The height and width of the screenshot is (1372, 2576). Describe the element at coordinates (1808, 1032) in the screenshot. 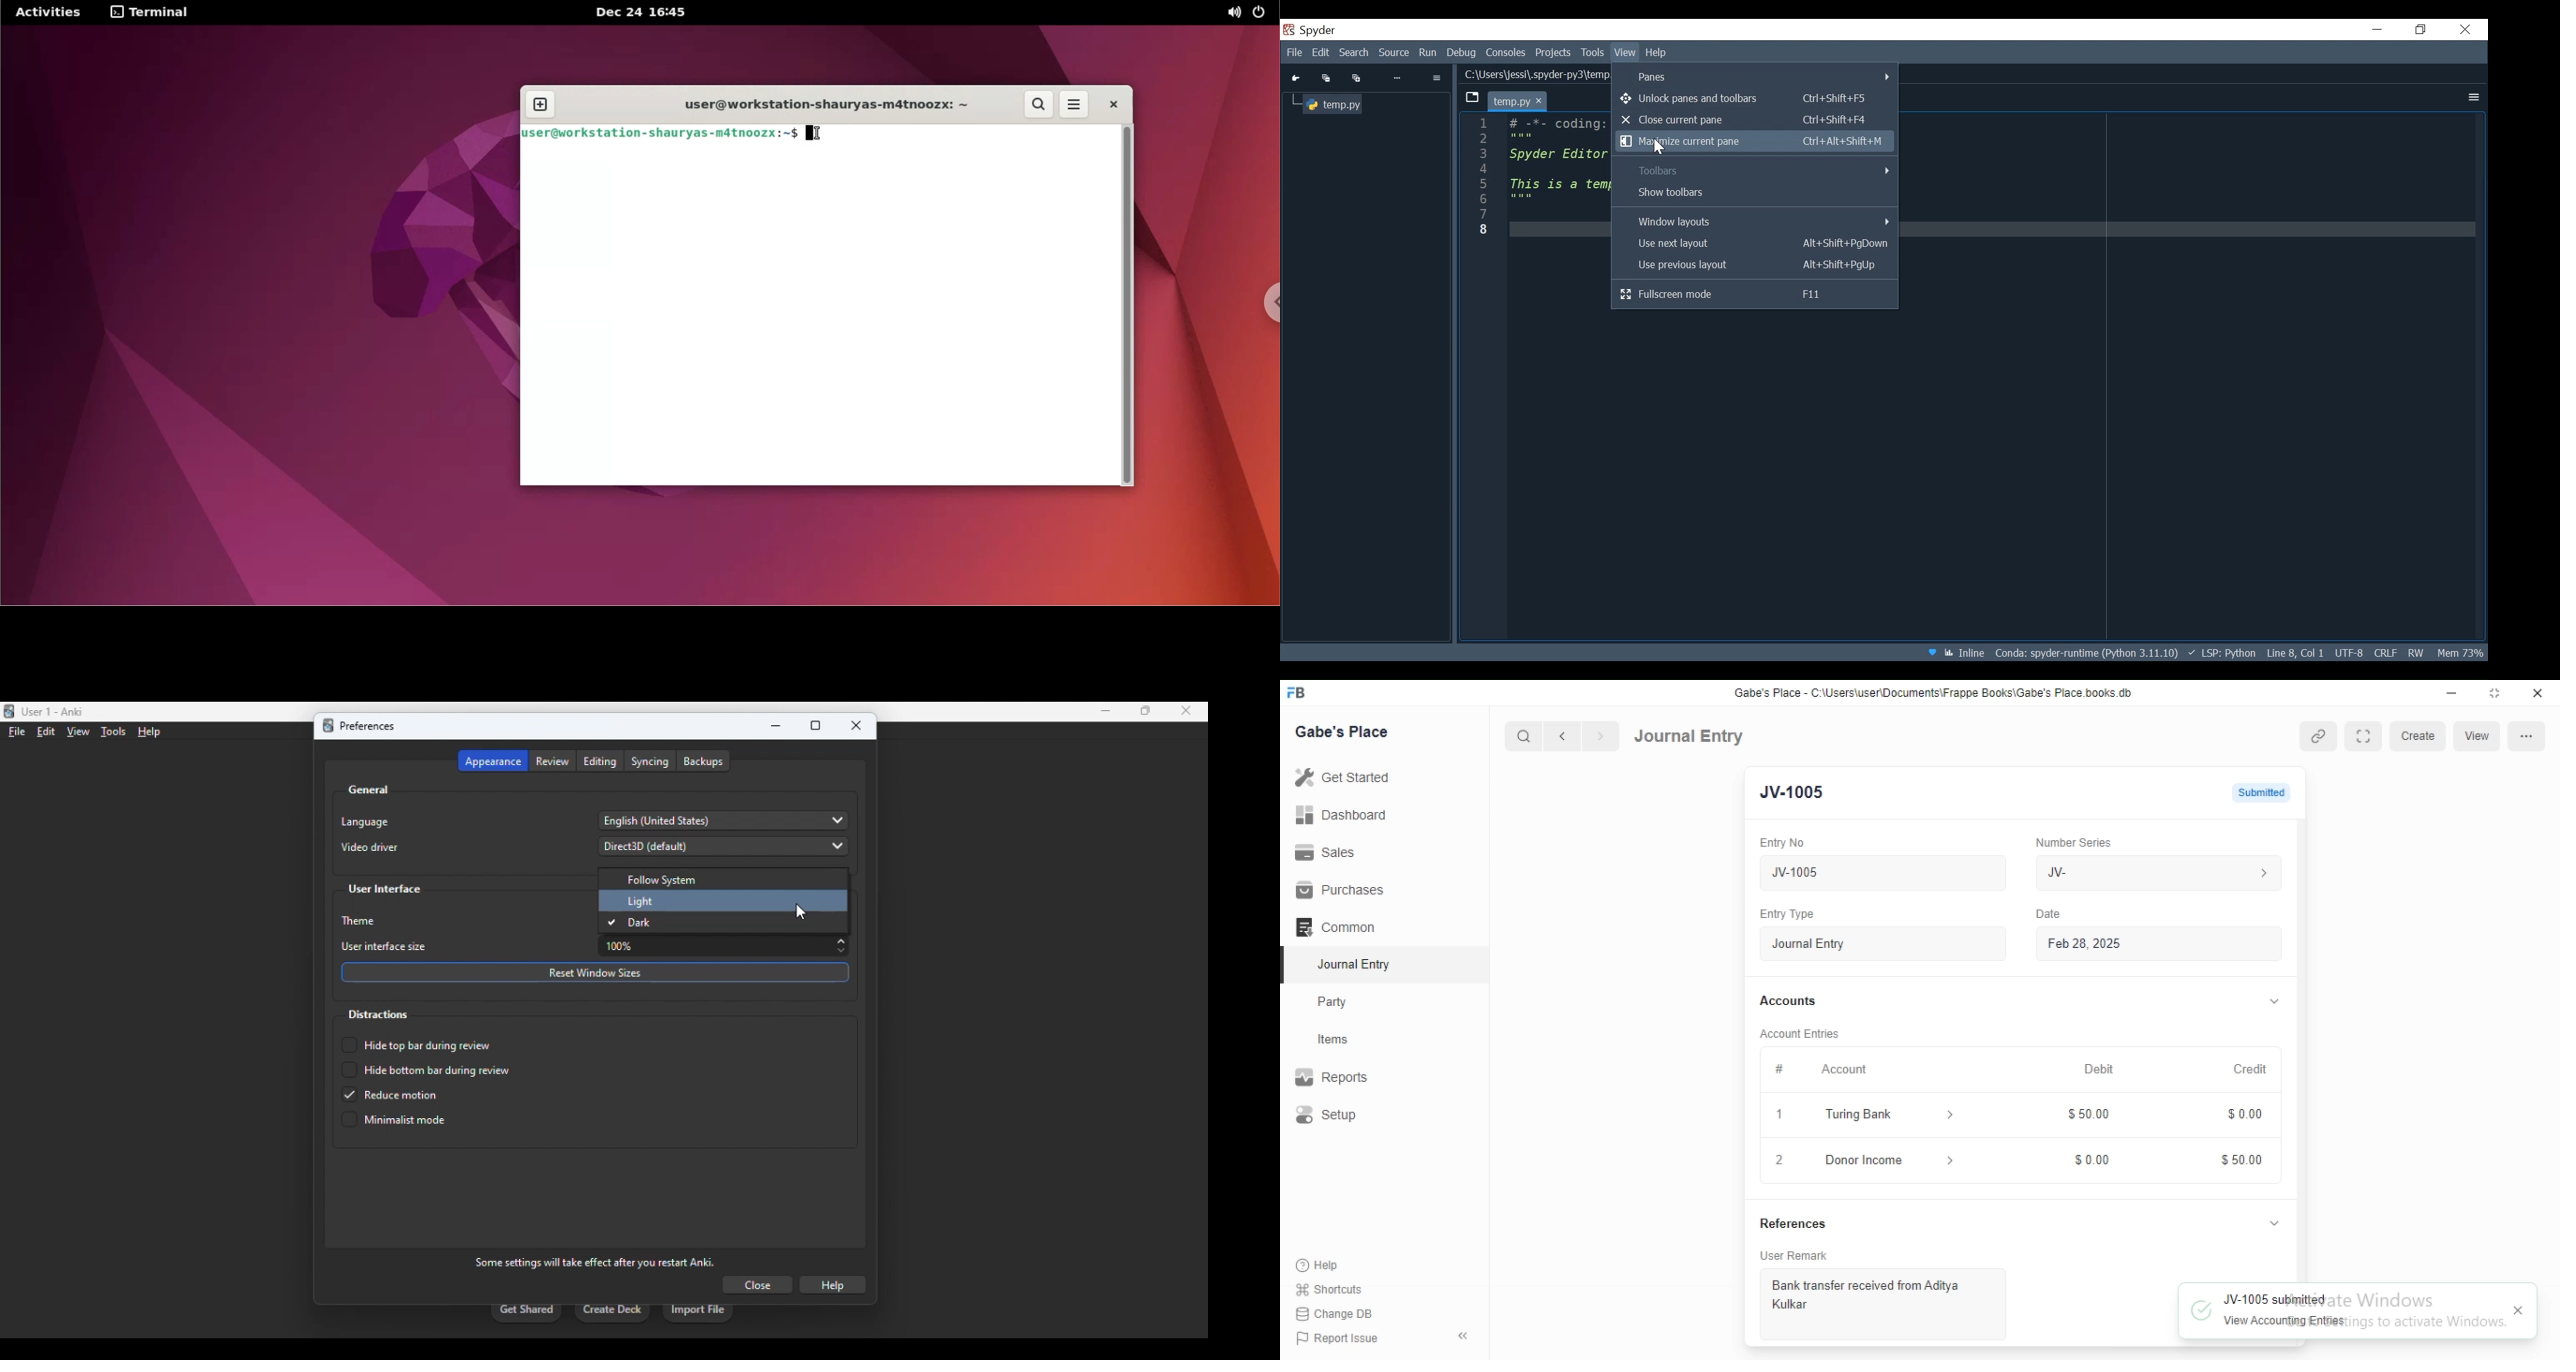

I see `‘Account Entries.` at that location.